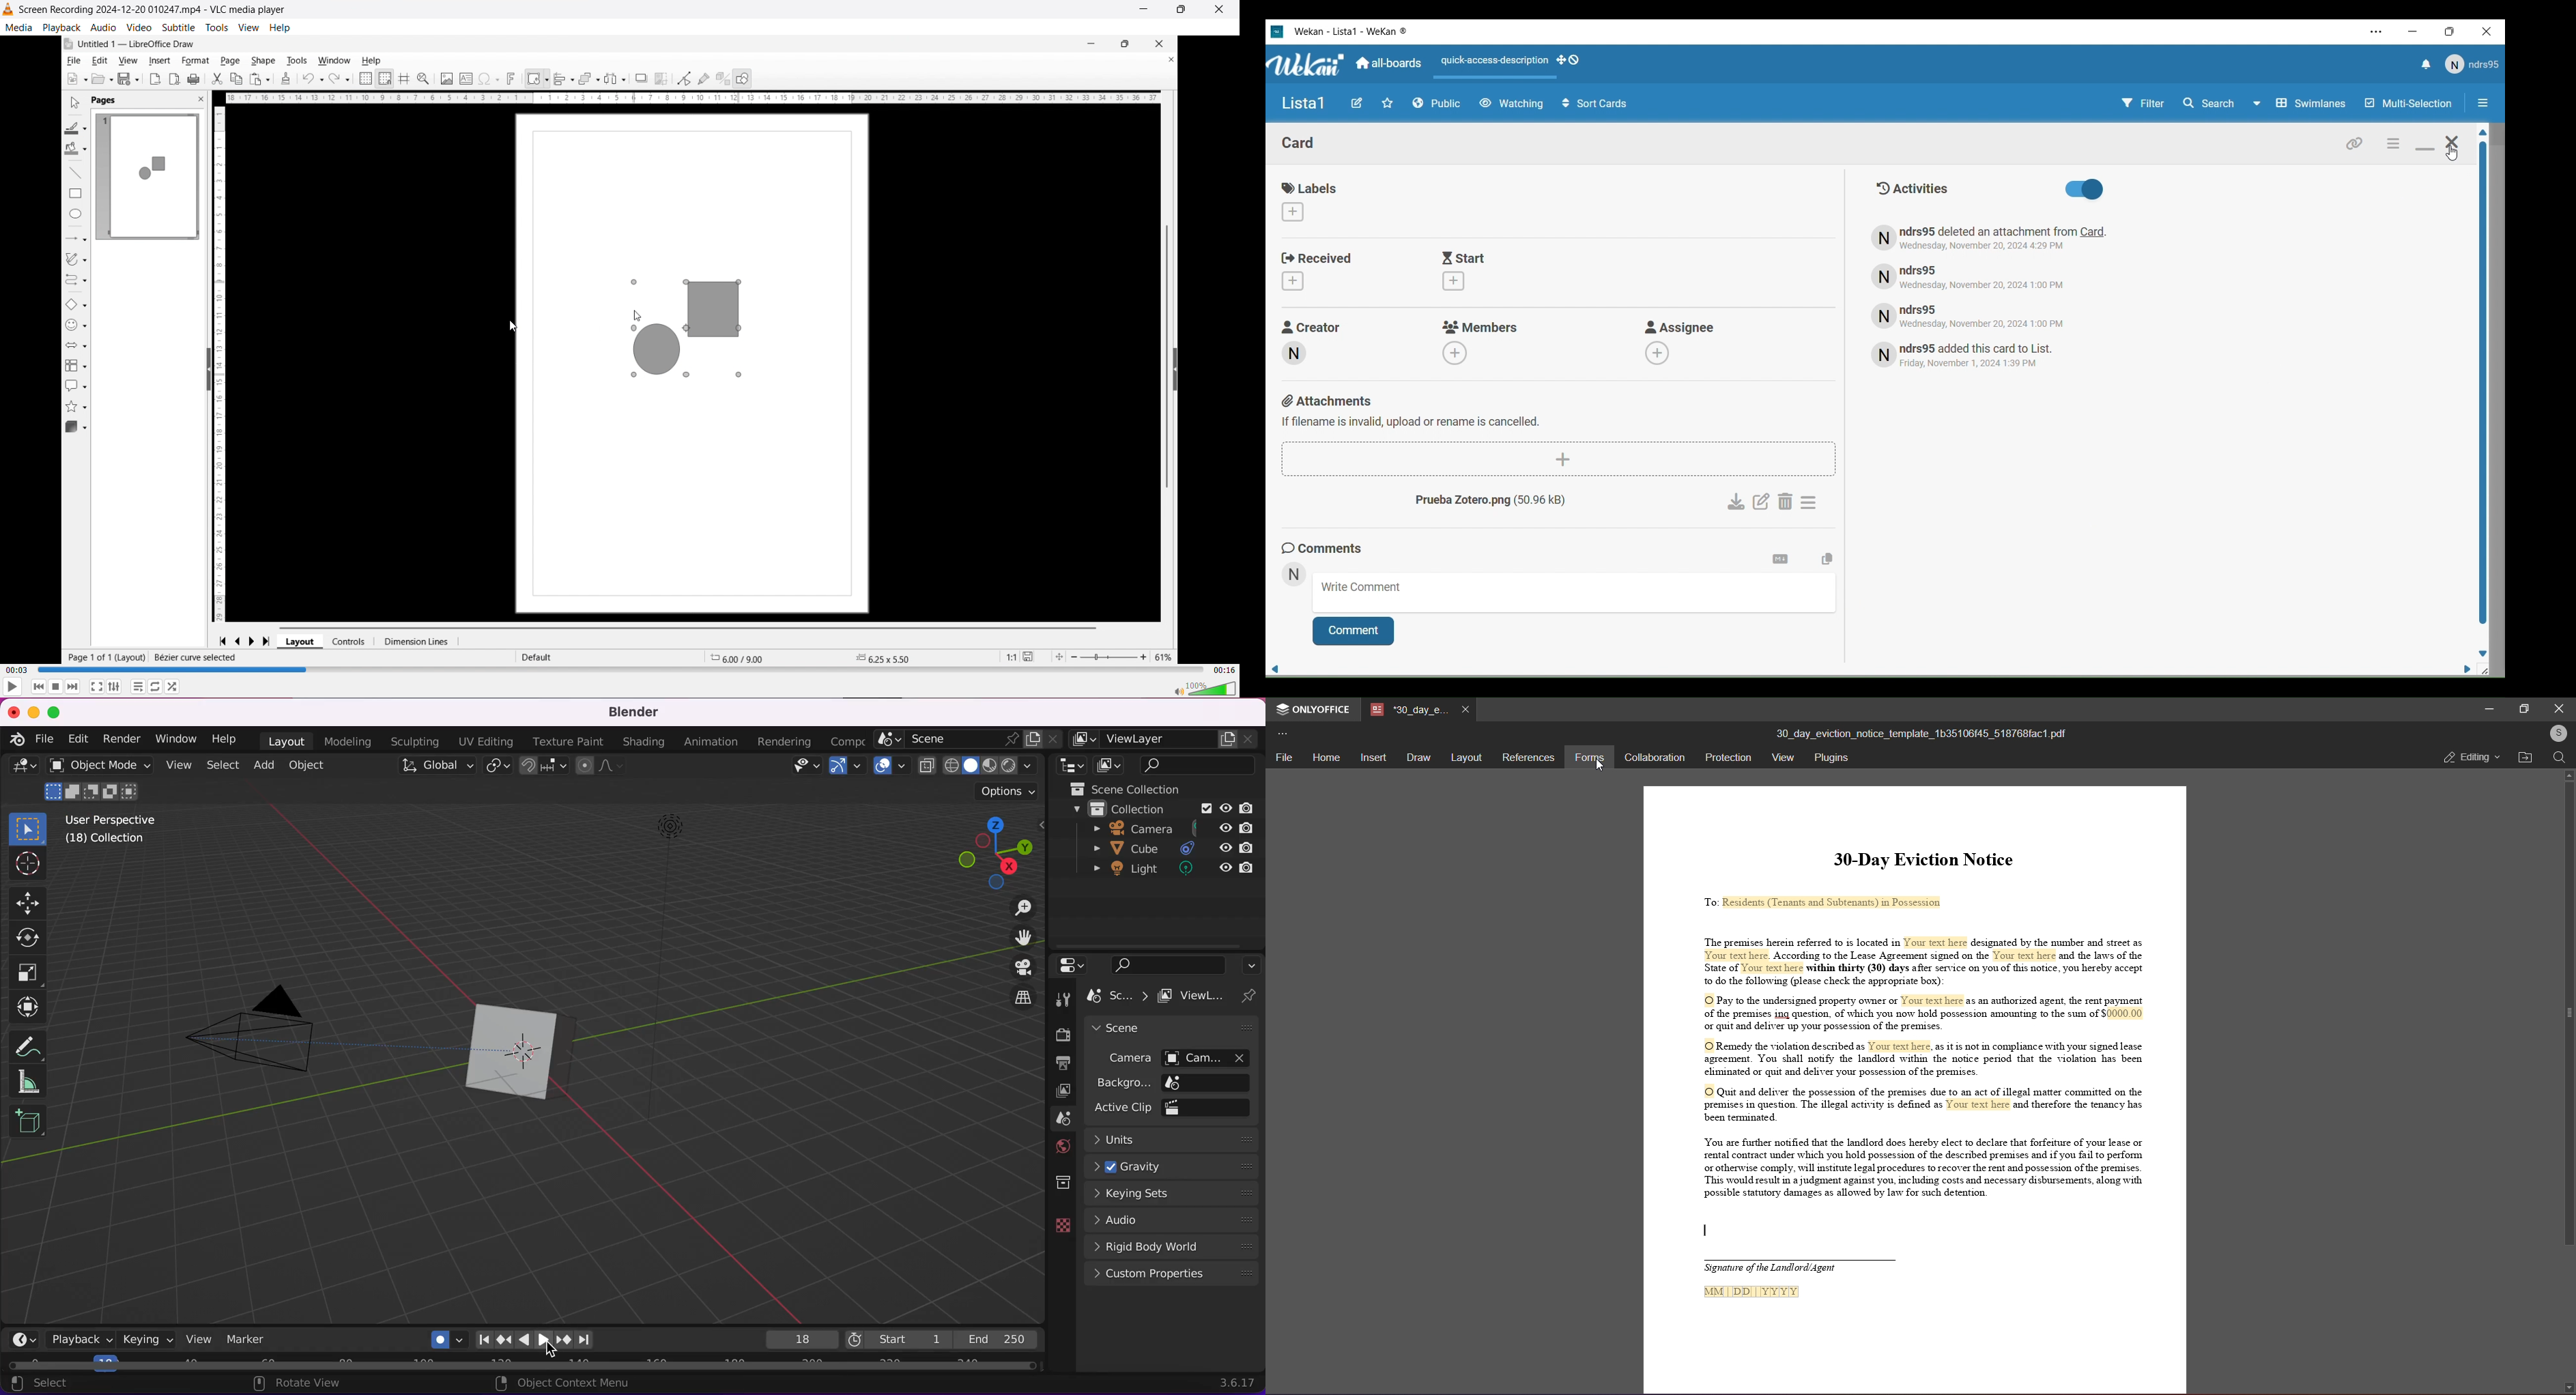 The height and width of the screenshot is (1400, 2576). Describe the element at coordinates (72, 687) in the screenshot. I see `forward or next media ` at that location.